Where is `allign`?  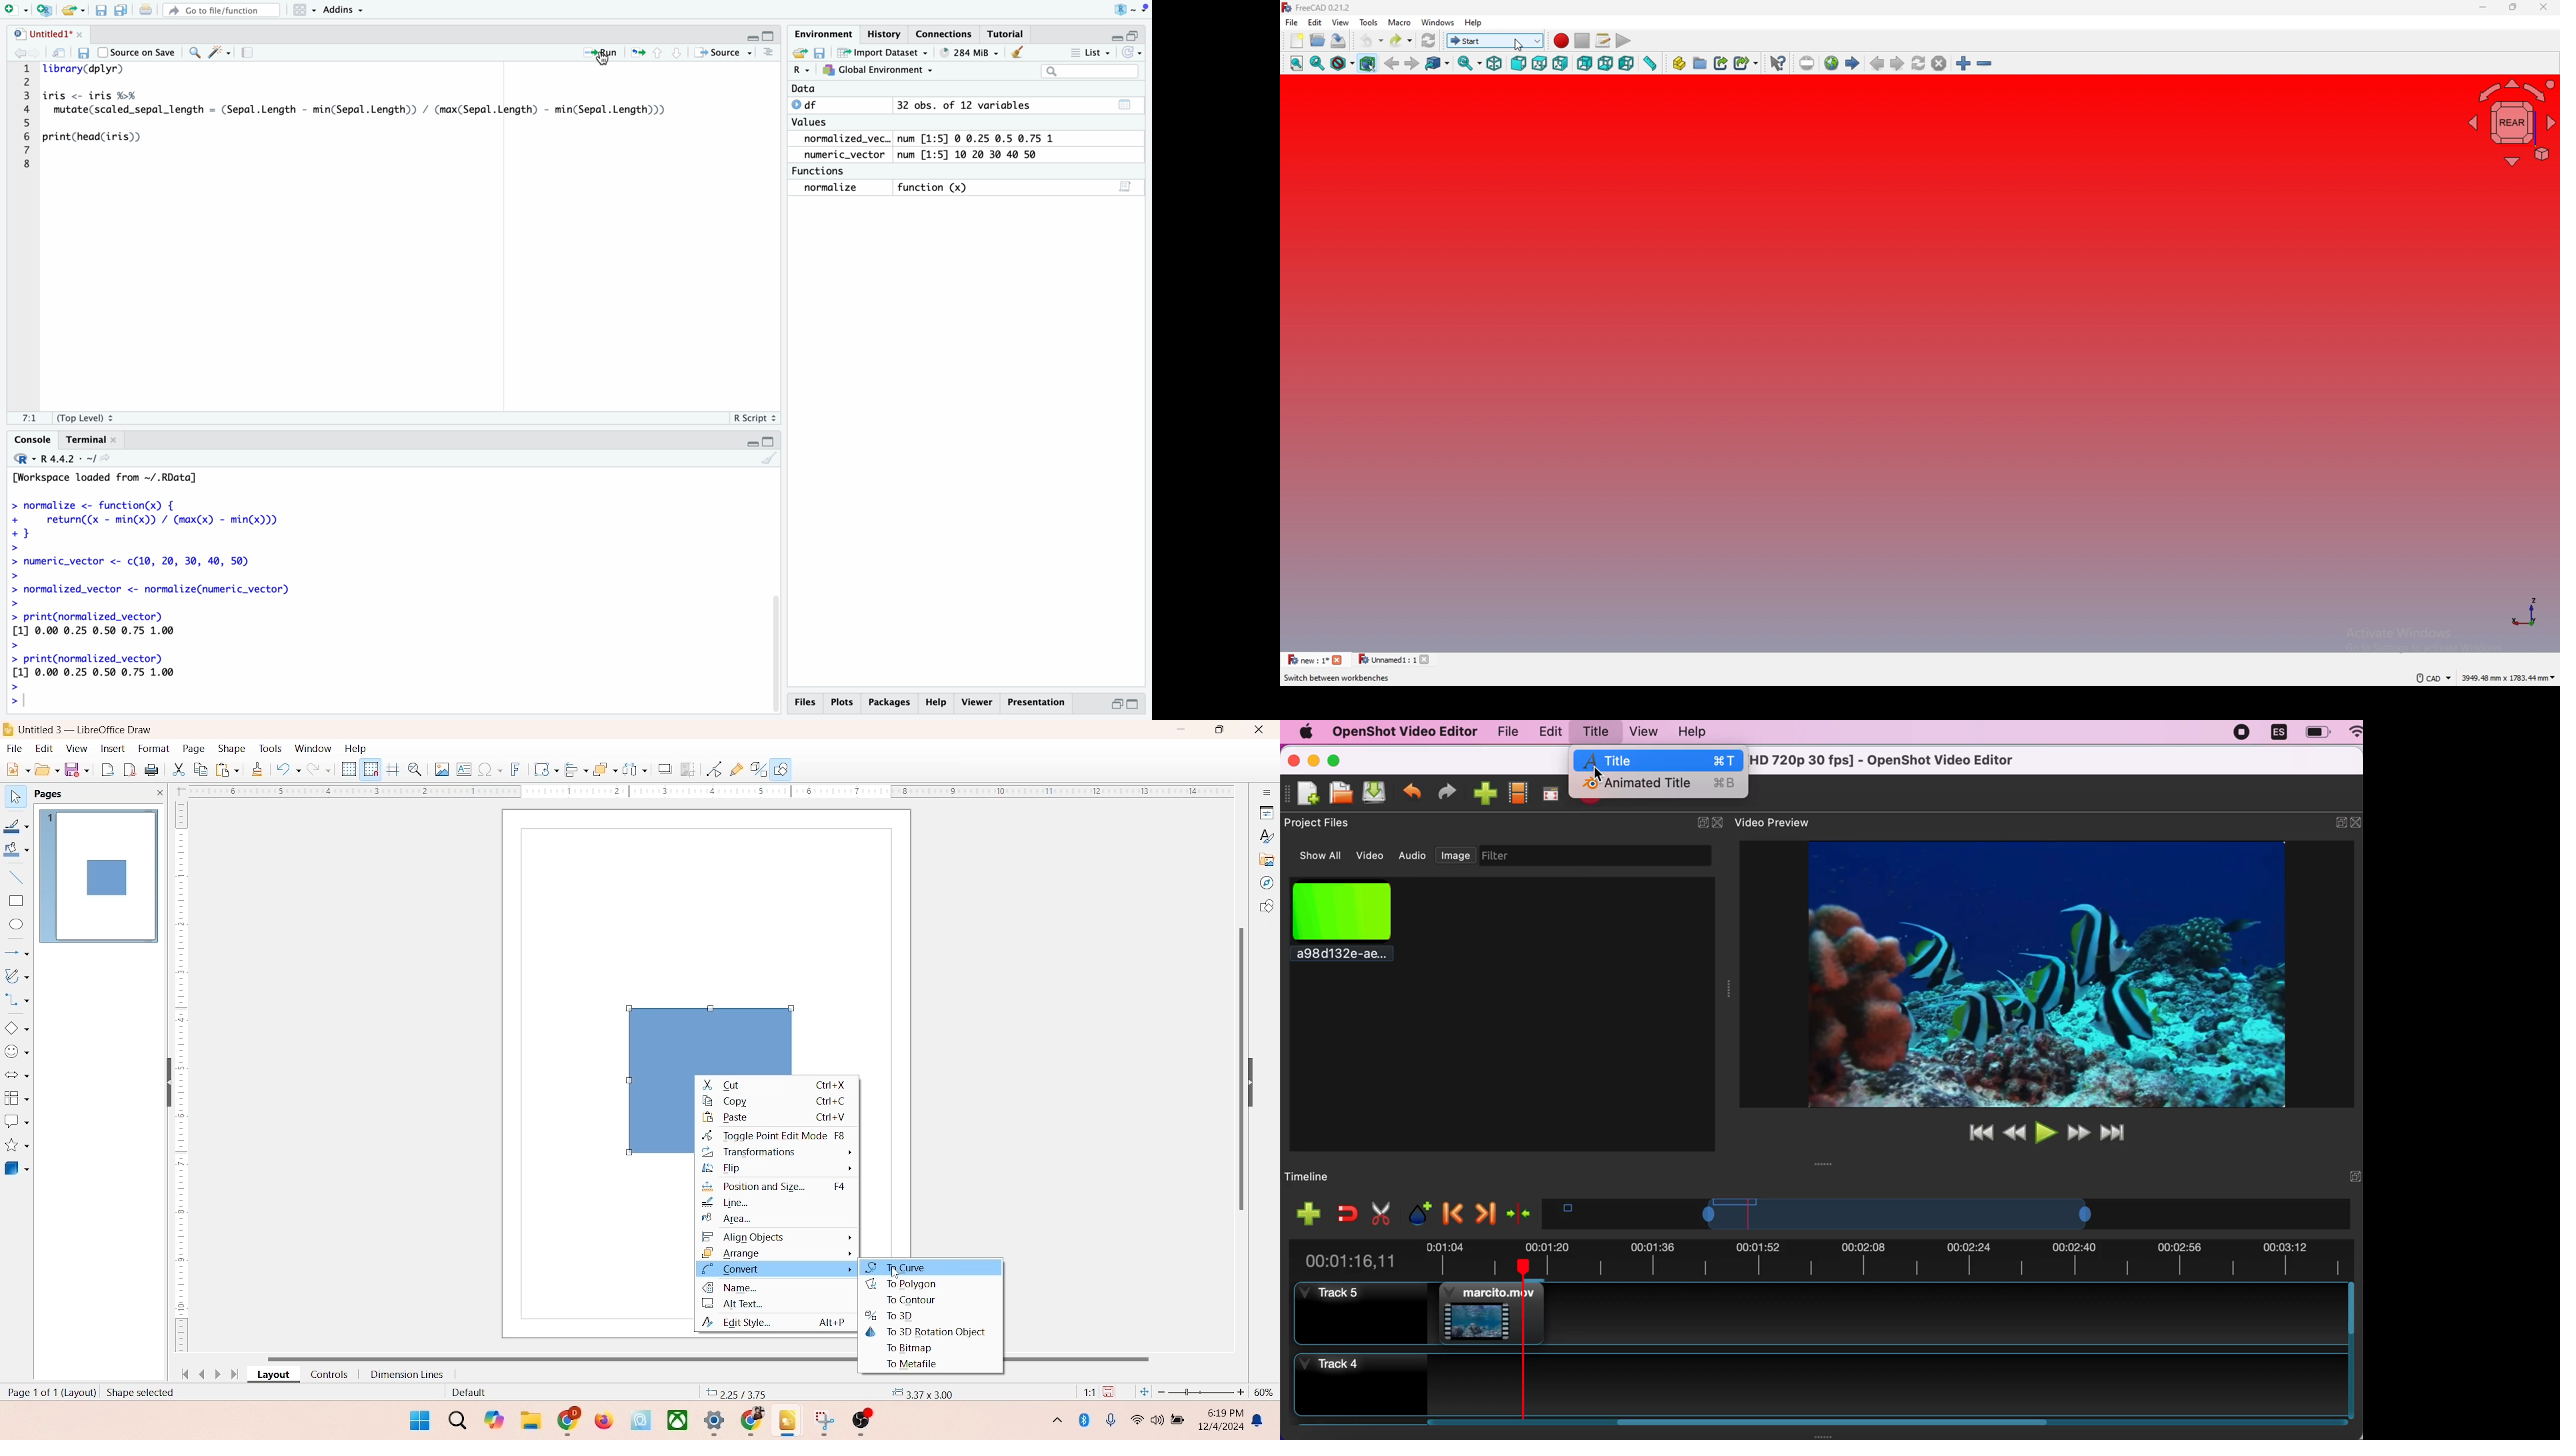
allign is located at coordinates (572, 767).